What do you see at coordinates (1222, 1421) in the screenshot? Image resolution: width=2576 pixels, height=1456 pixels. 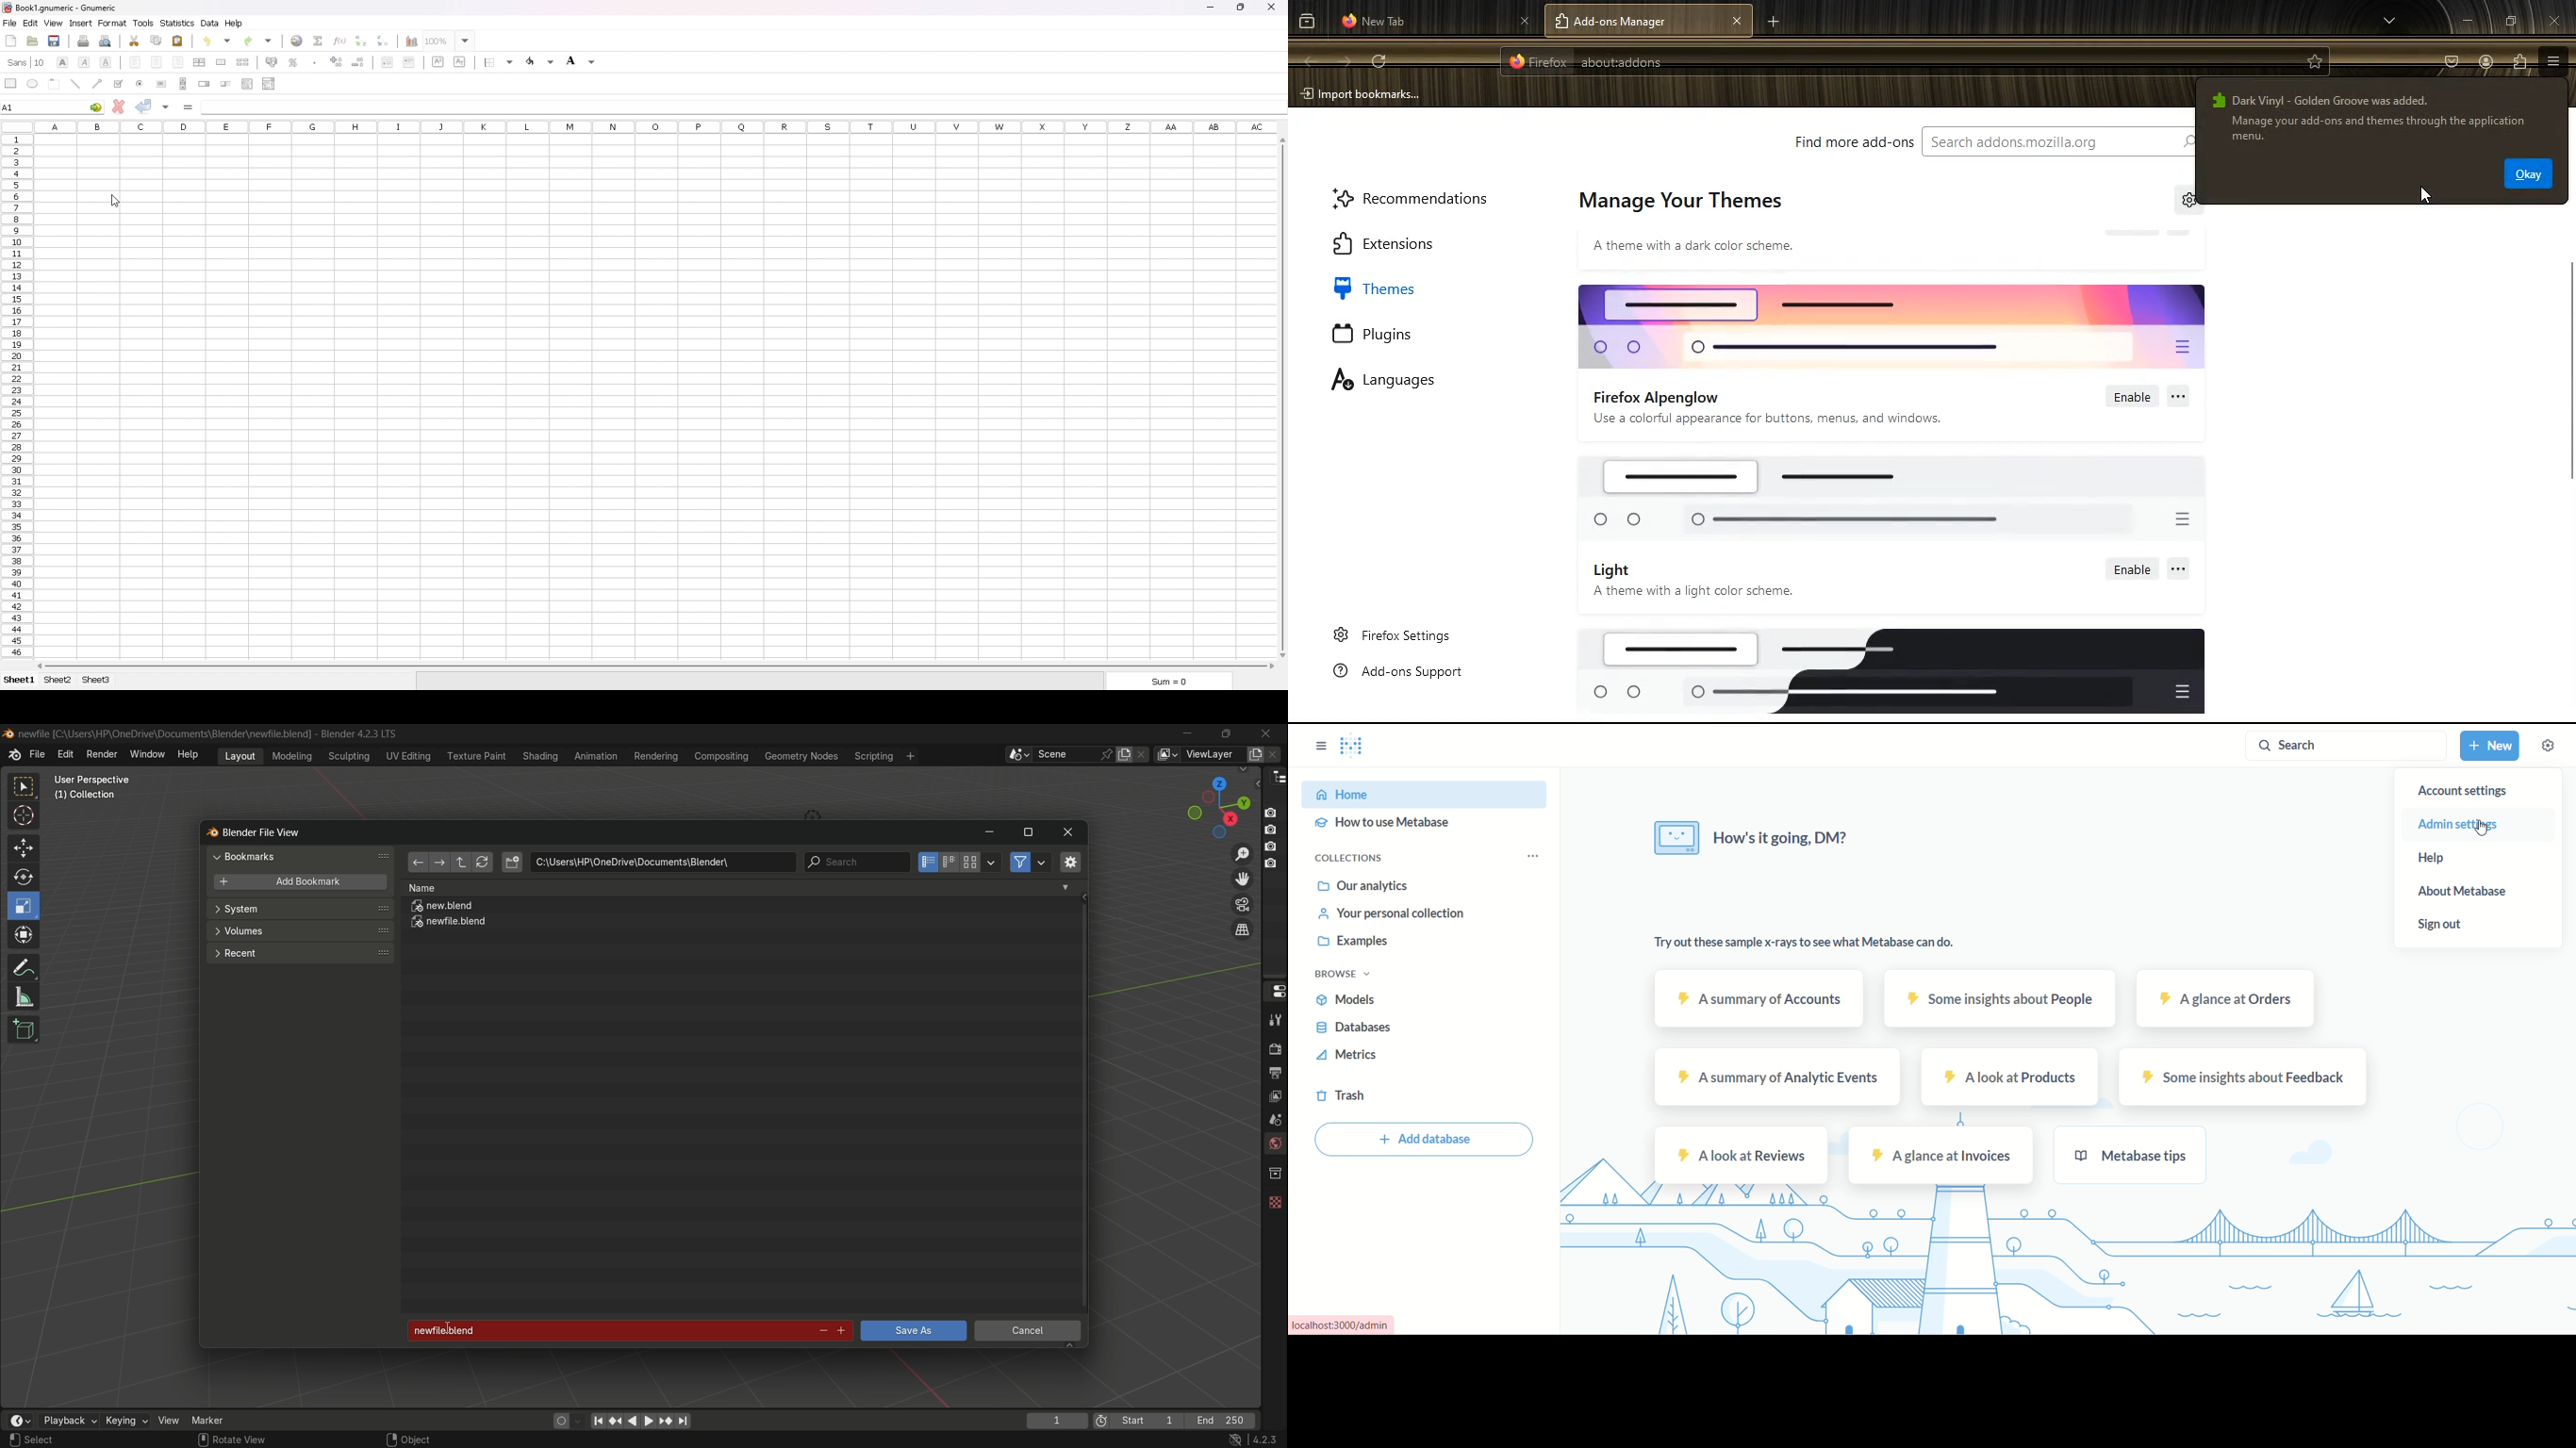 I see `final frame of the playback` at bounding box center [1222, 1421].